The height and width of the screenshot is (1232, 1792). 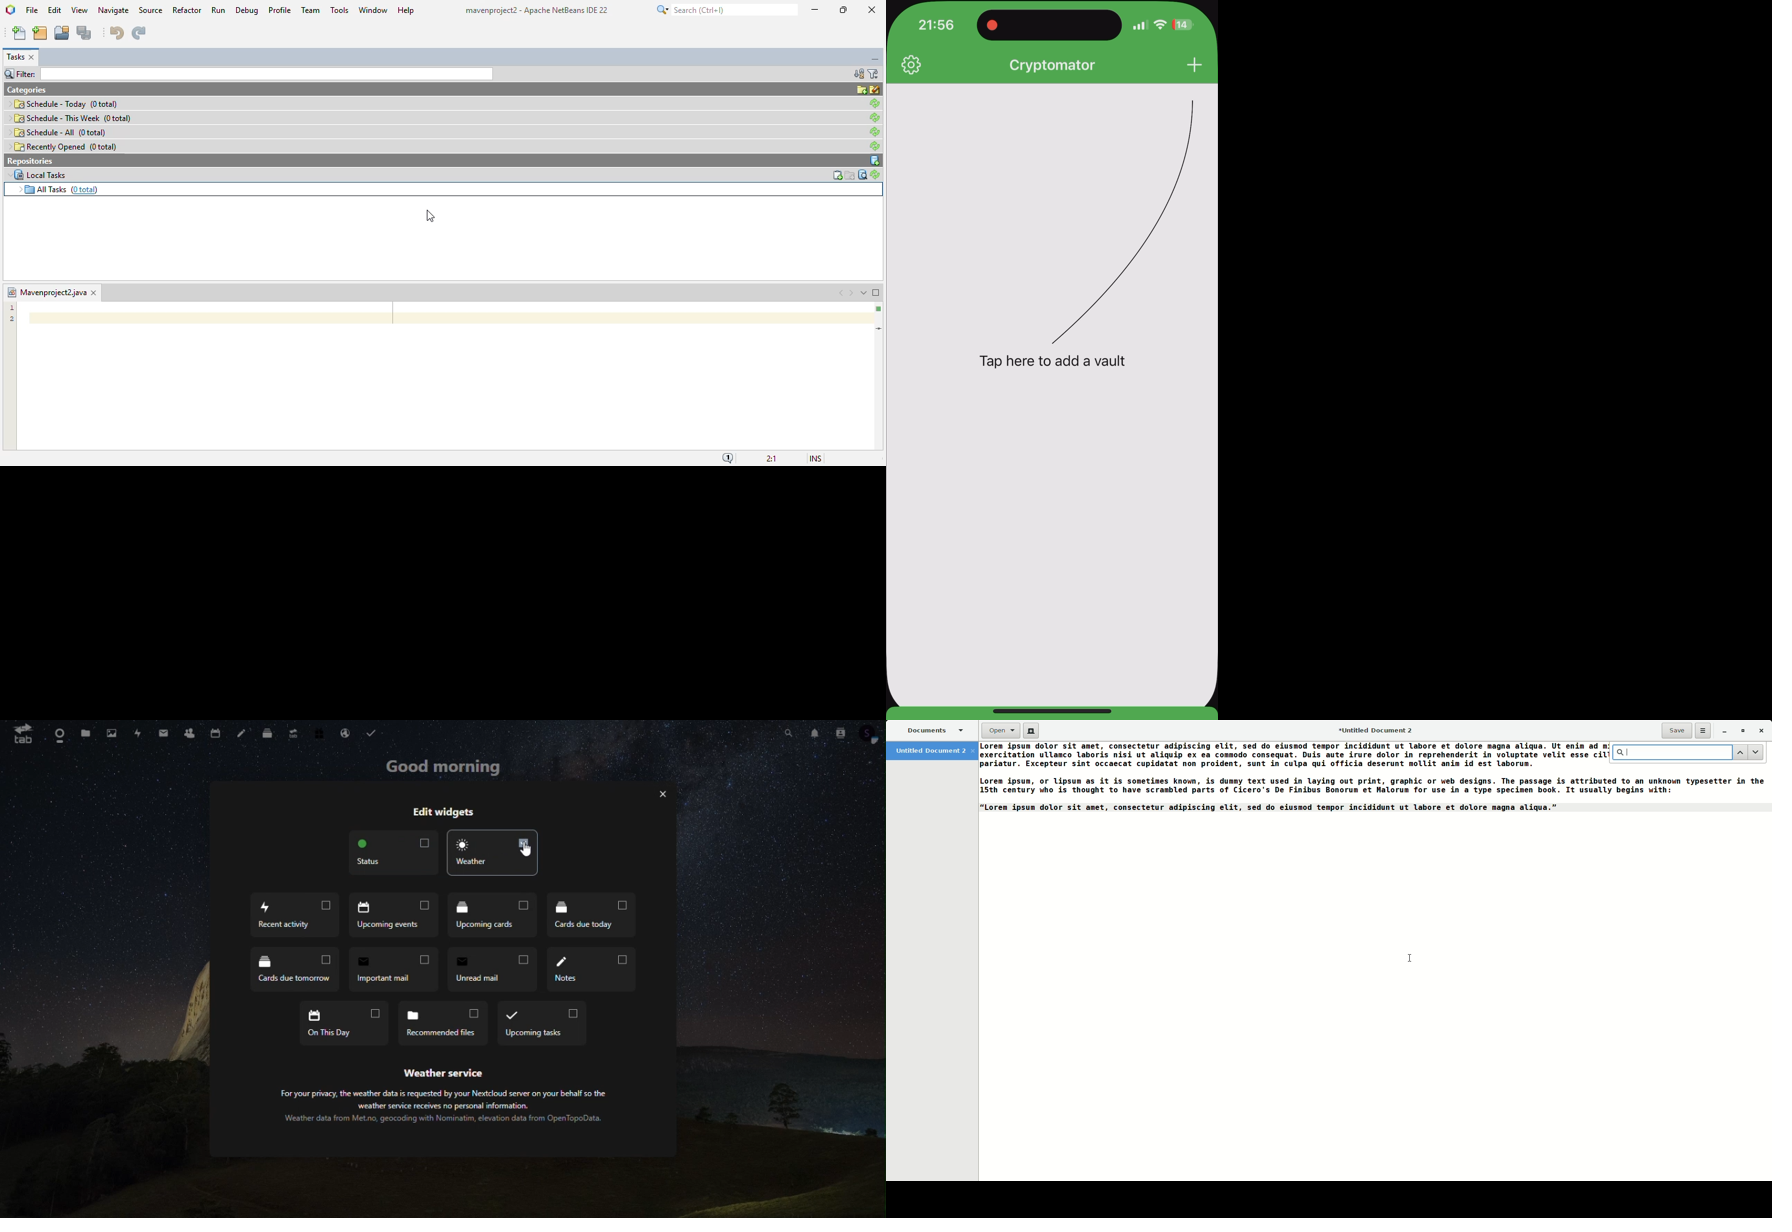 What do you see at coordinates (728, 459) in the screenshot?
I see `notifications` at bounding box center [728, 459].